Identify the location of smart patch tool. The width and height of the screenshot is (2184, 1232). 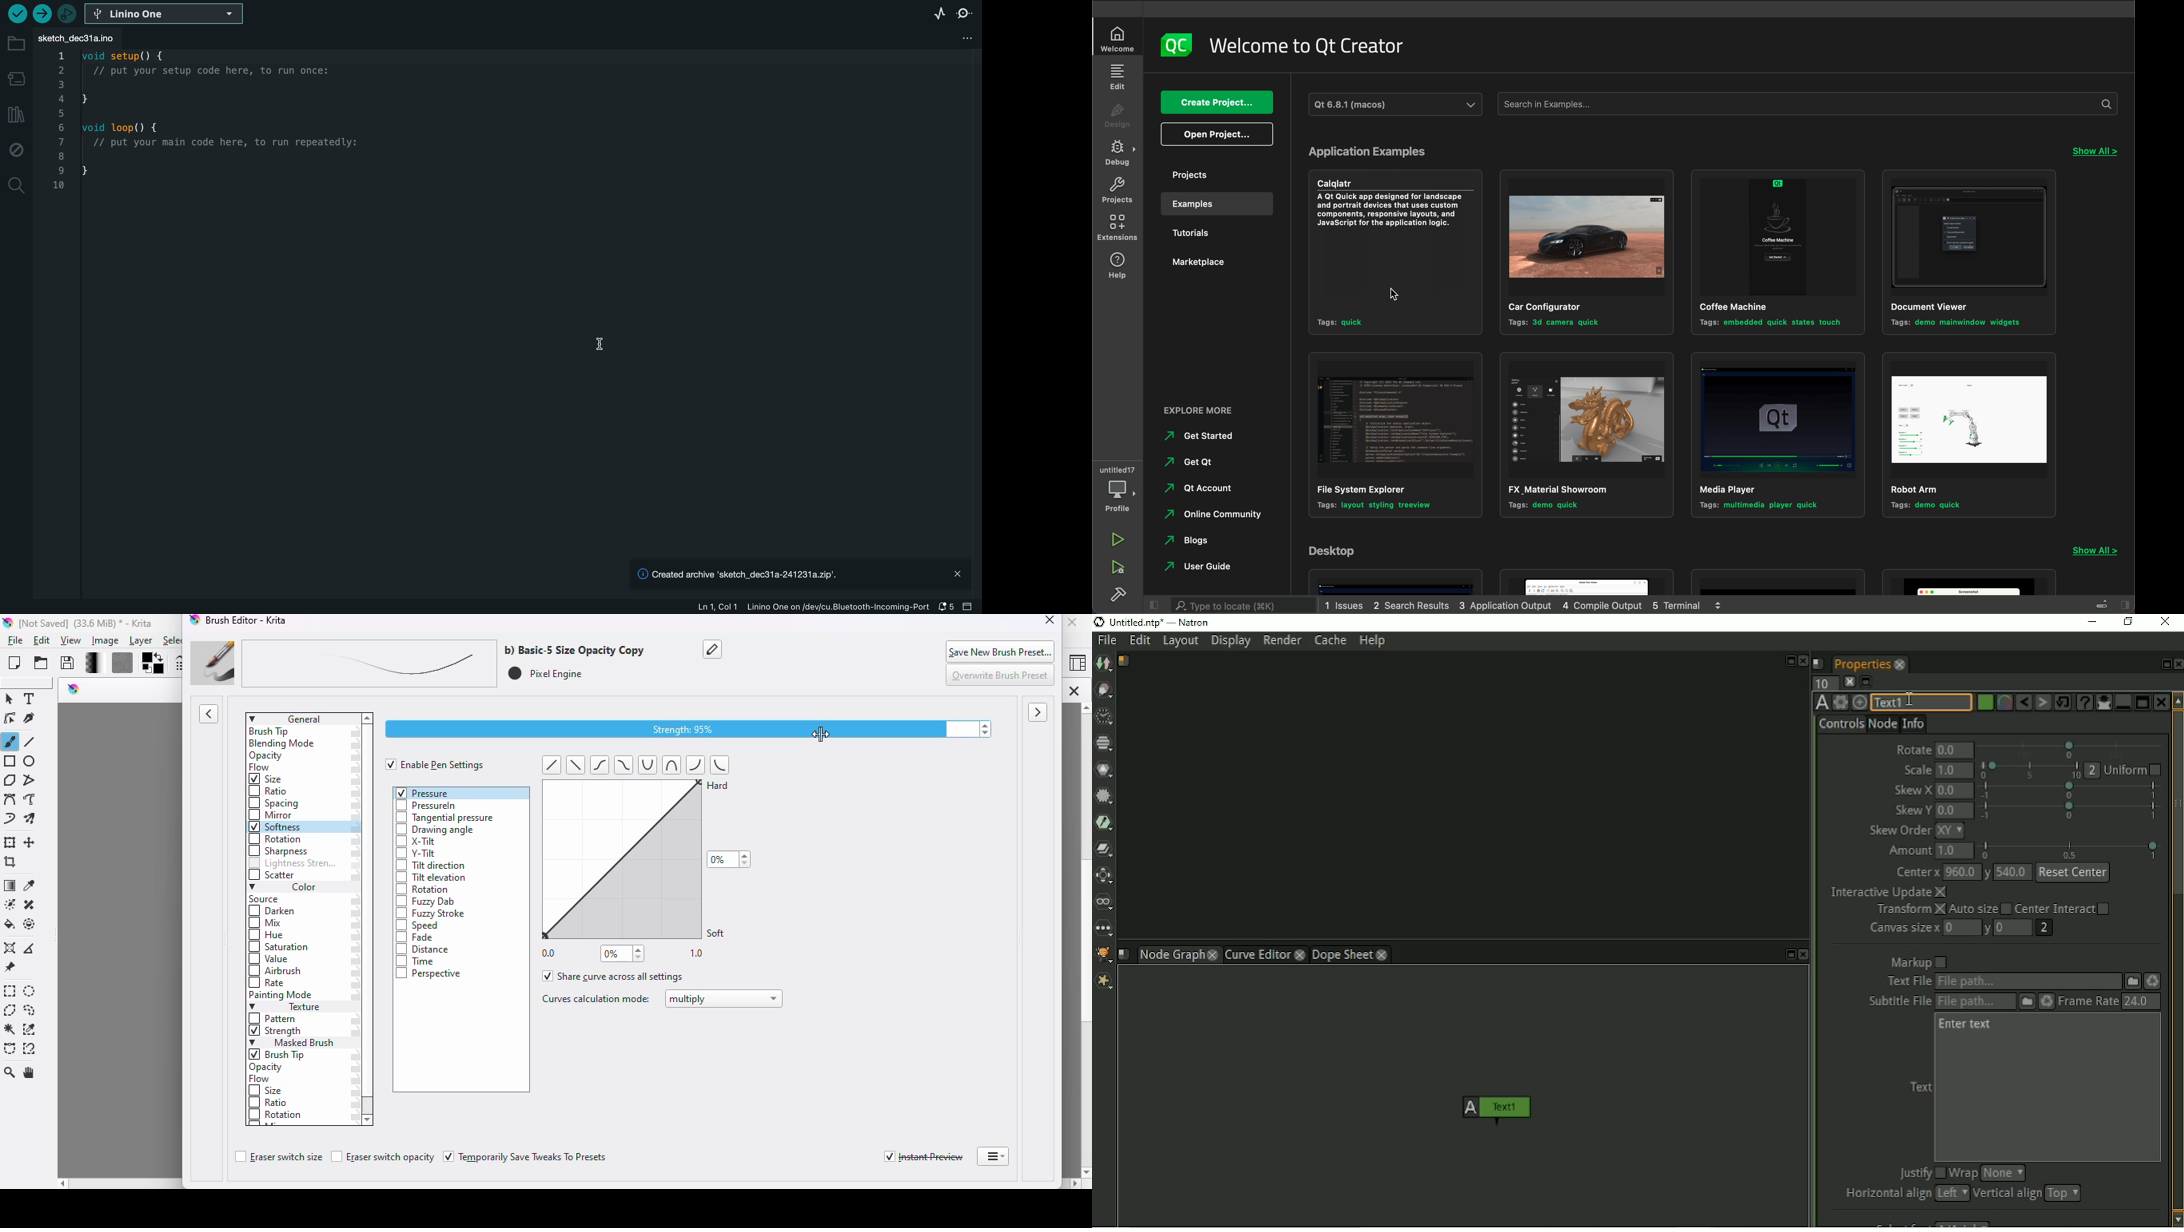
(30, 904).